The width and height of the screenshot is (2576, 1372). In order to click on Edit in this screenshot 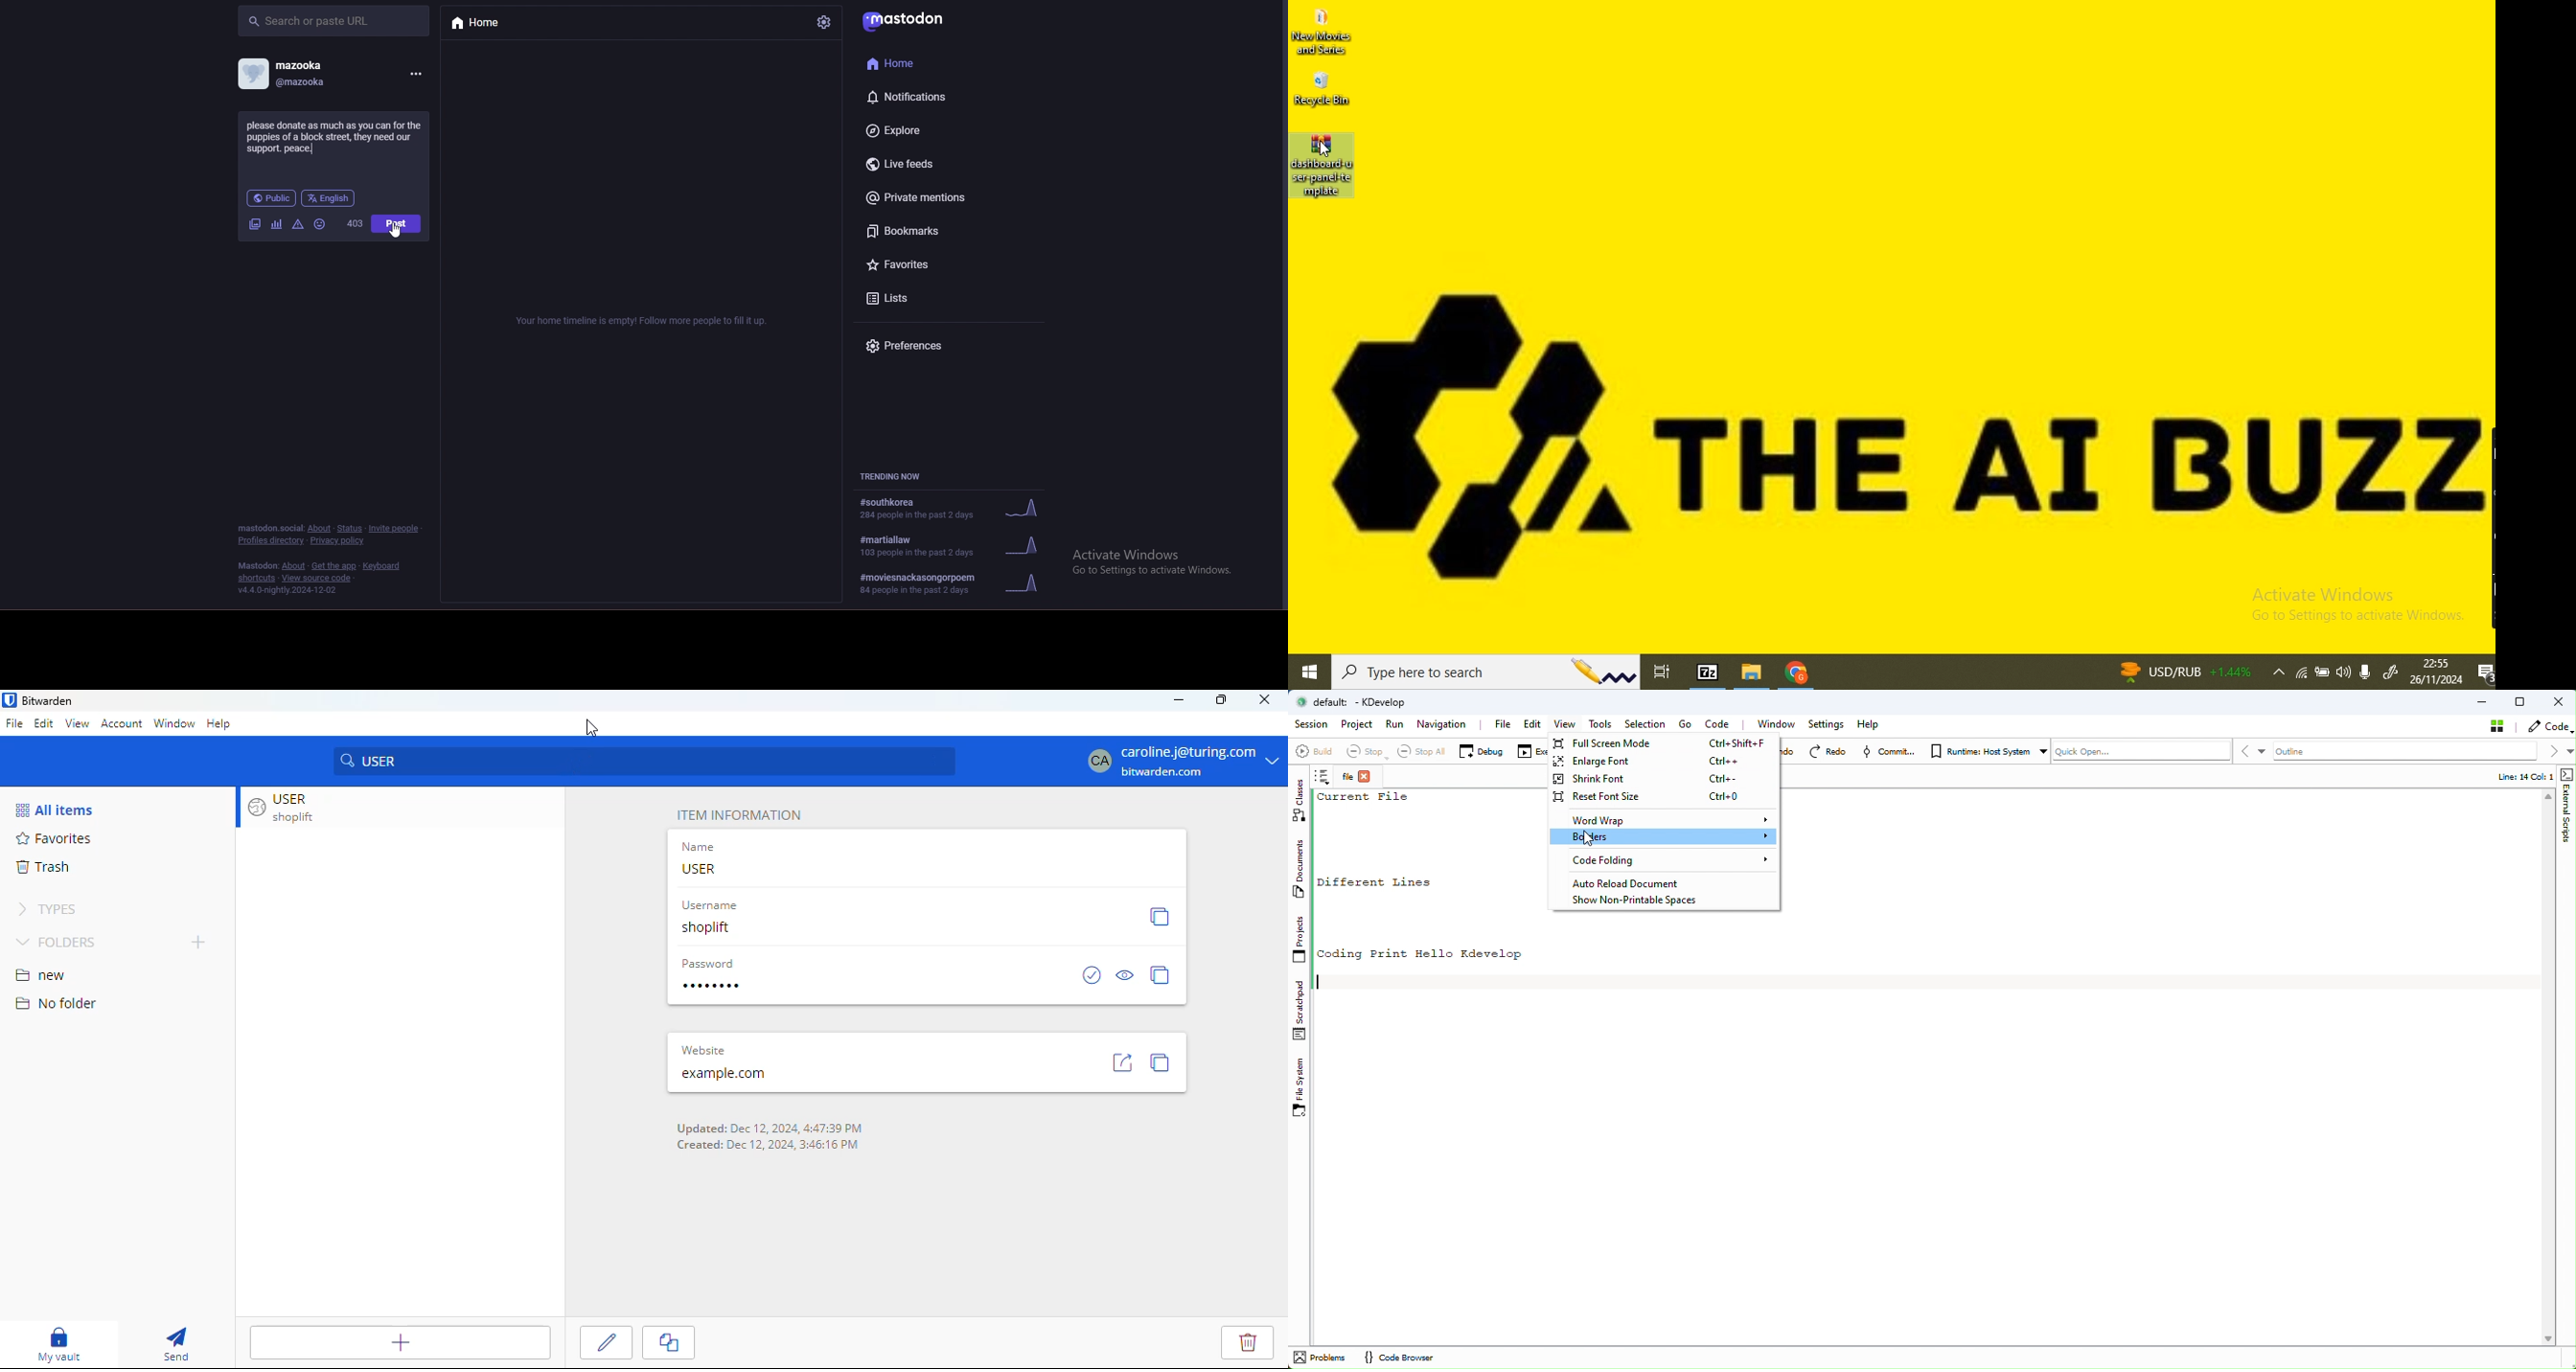, I will do `click(604, 1341)`.